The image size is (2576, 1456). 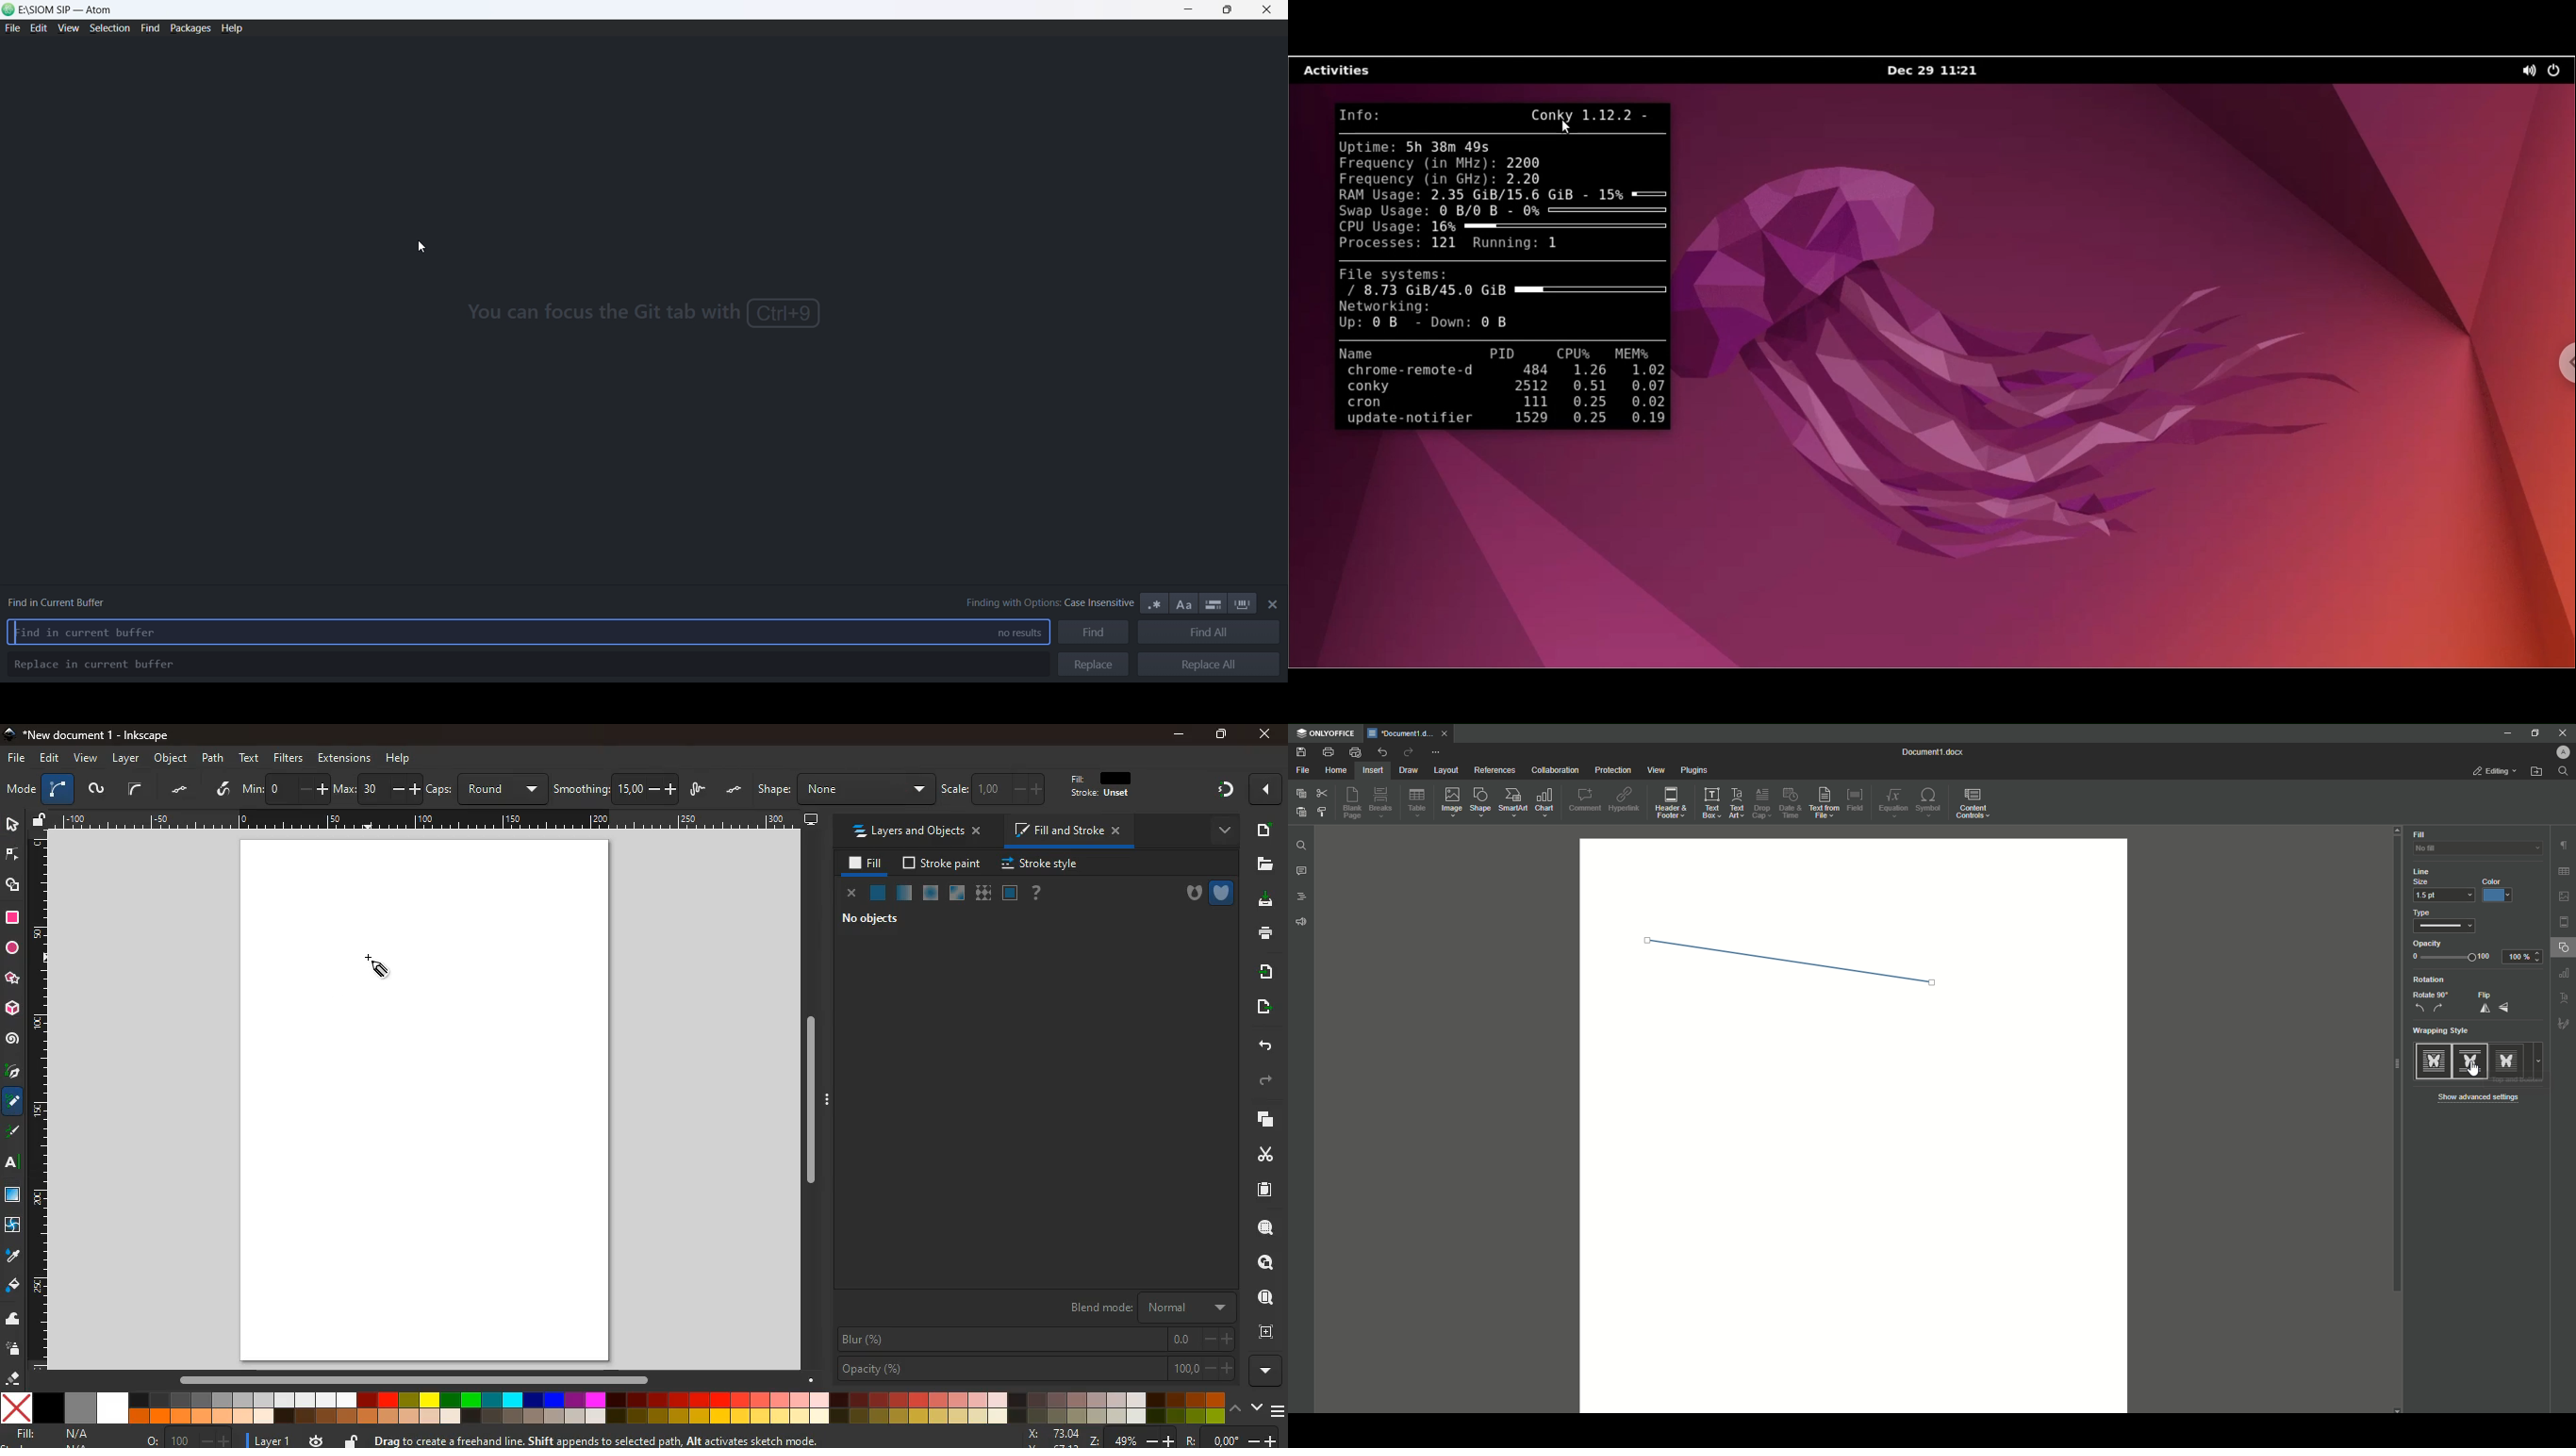 What do you see at coordinates (1974, 804) in the screenshot?
I see `Content Controls` at bounding box center [1974, 804].